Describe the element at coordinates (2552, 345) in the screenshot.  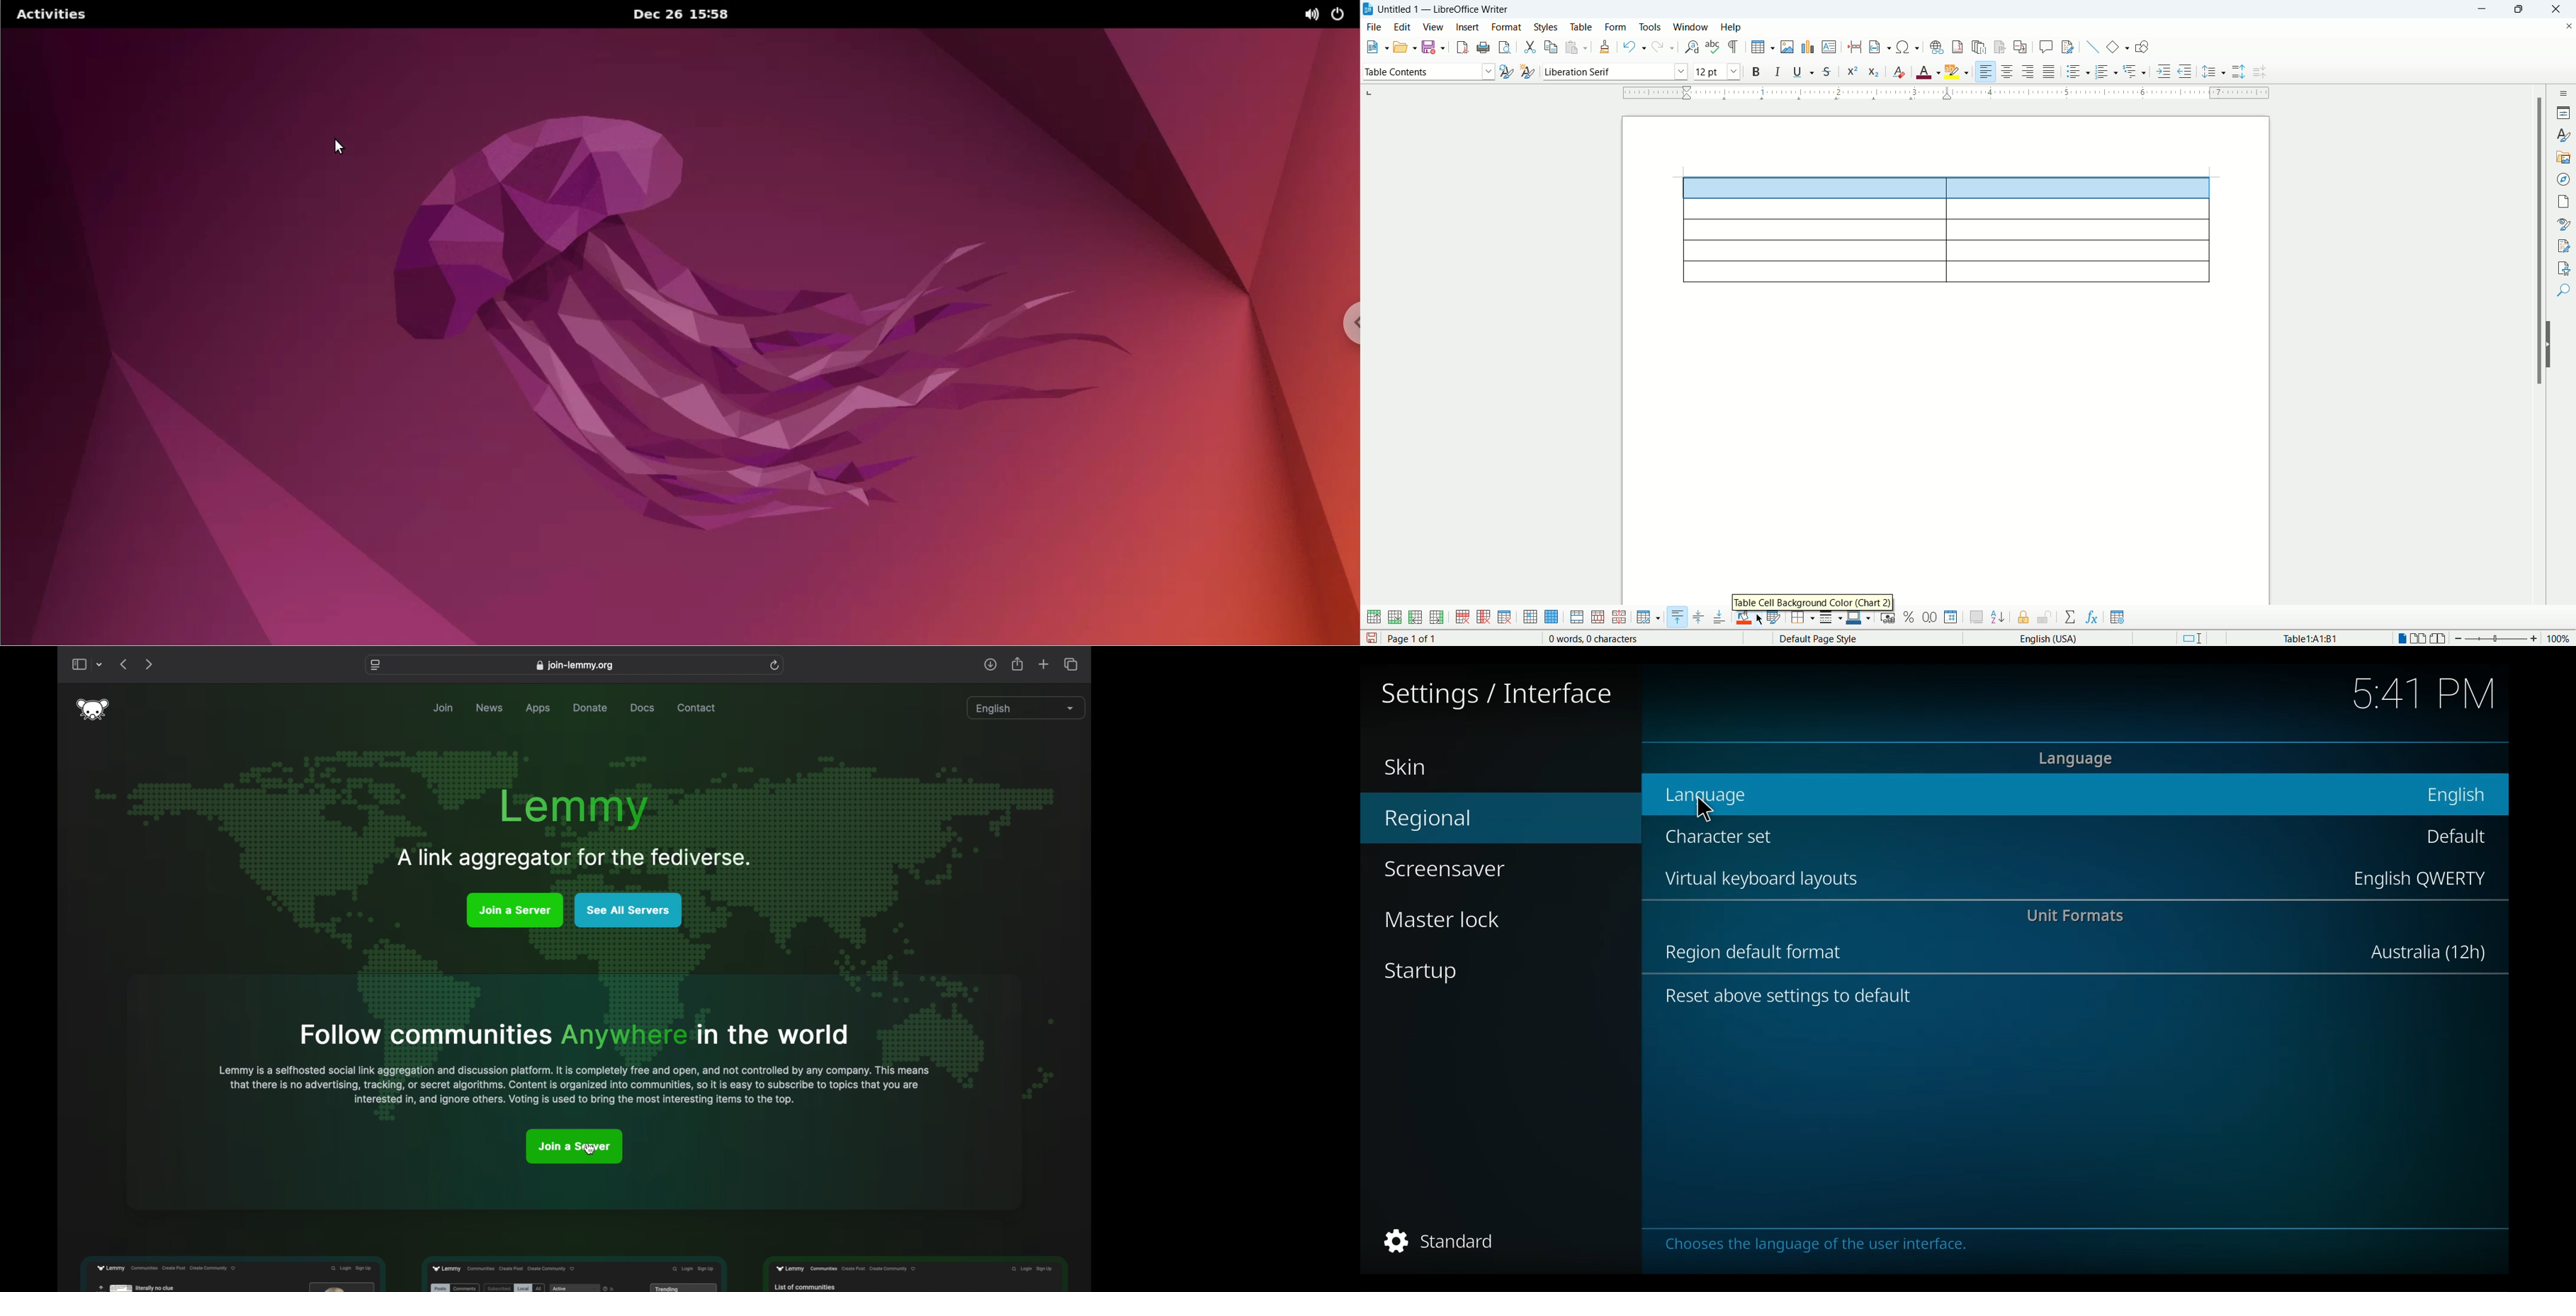
I see `hide` at that location.